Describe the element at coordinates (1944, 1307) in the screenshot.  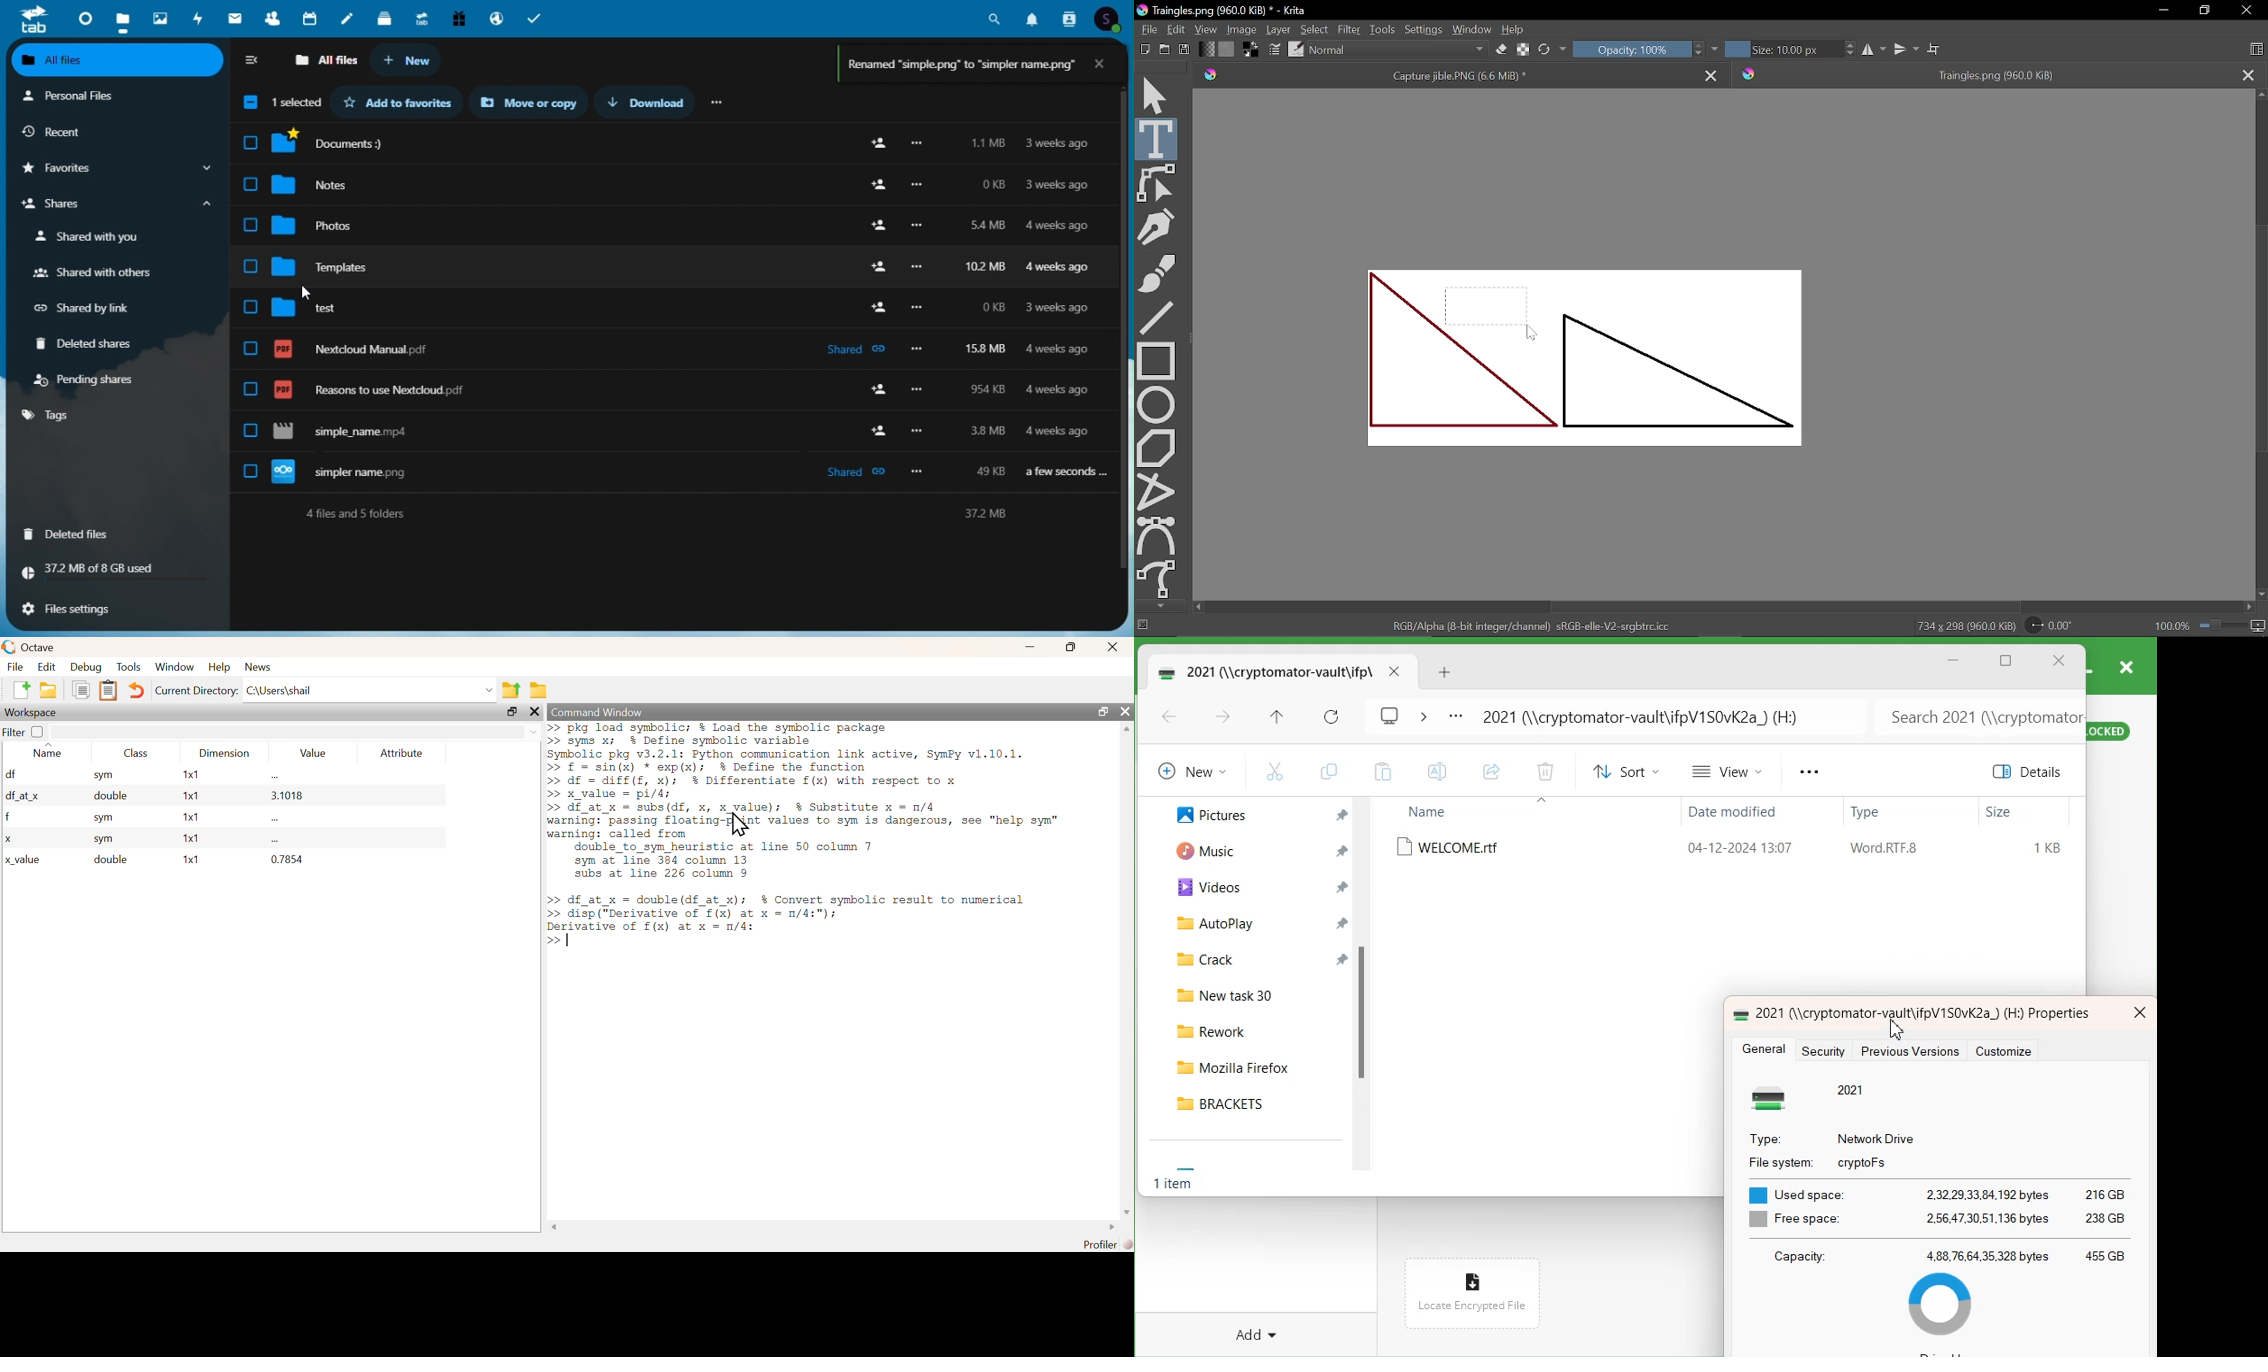
I see `piechart` at that location.